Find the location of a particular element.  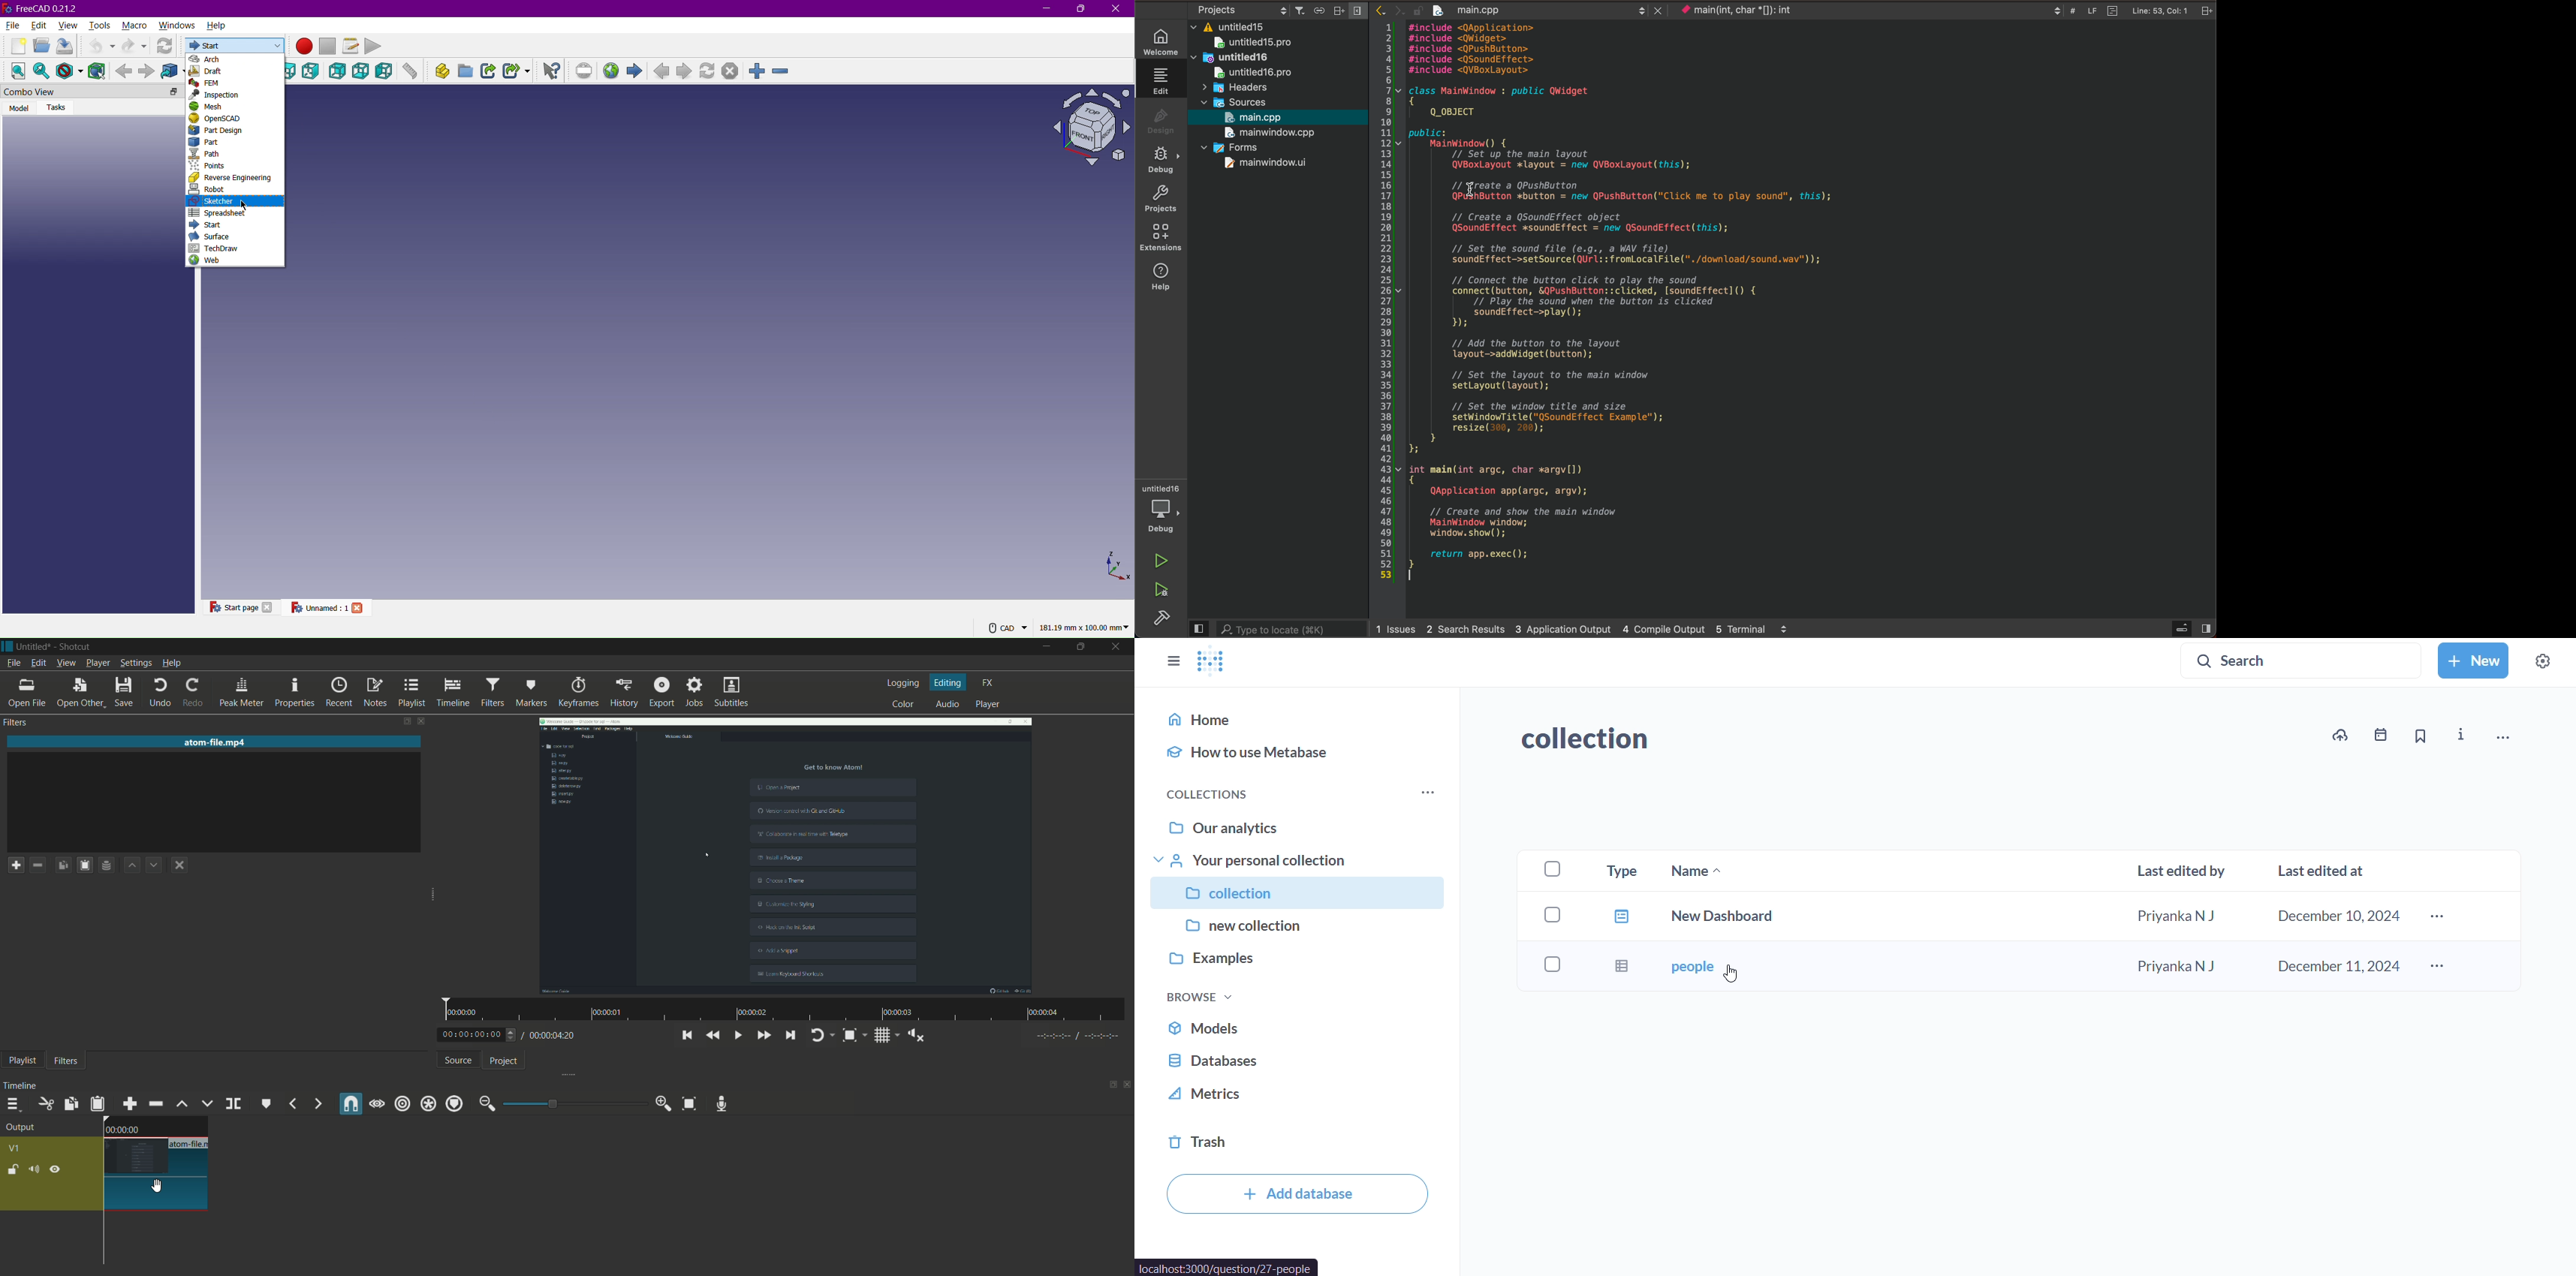

output is located at coordinates (19, 1127).